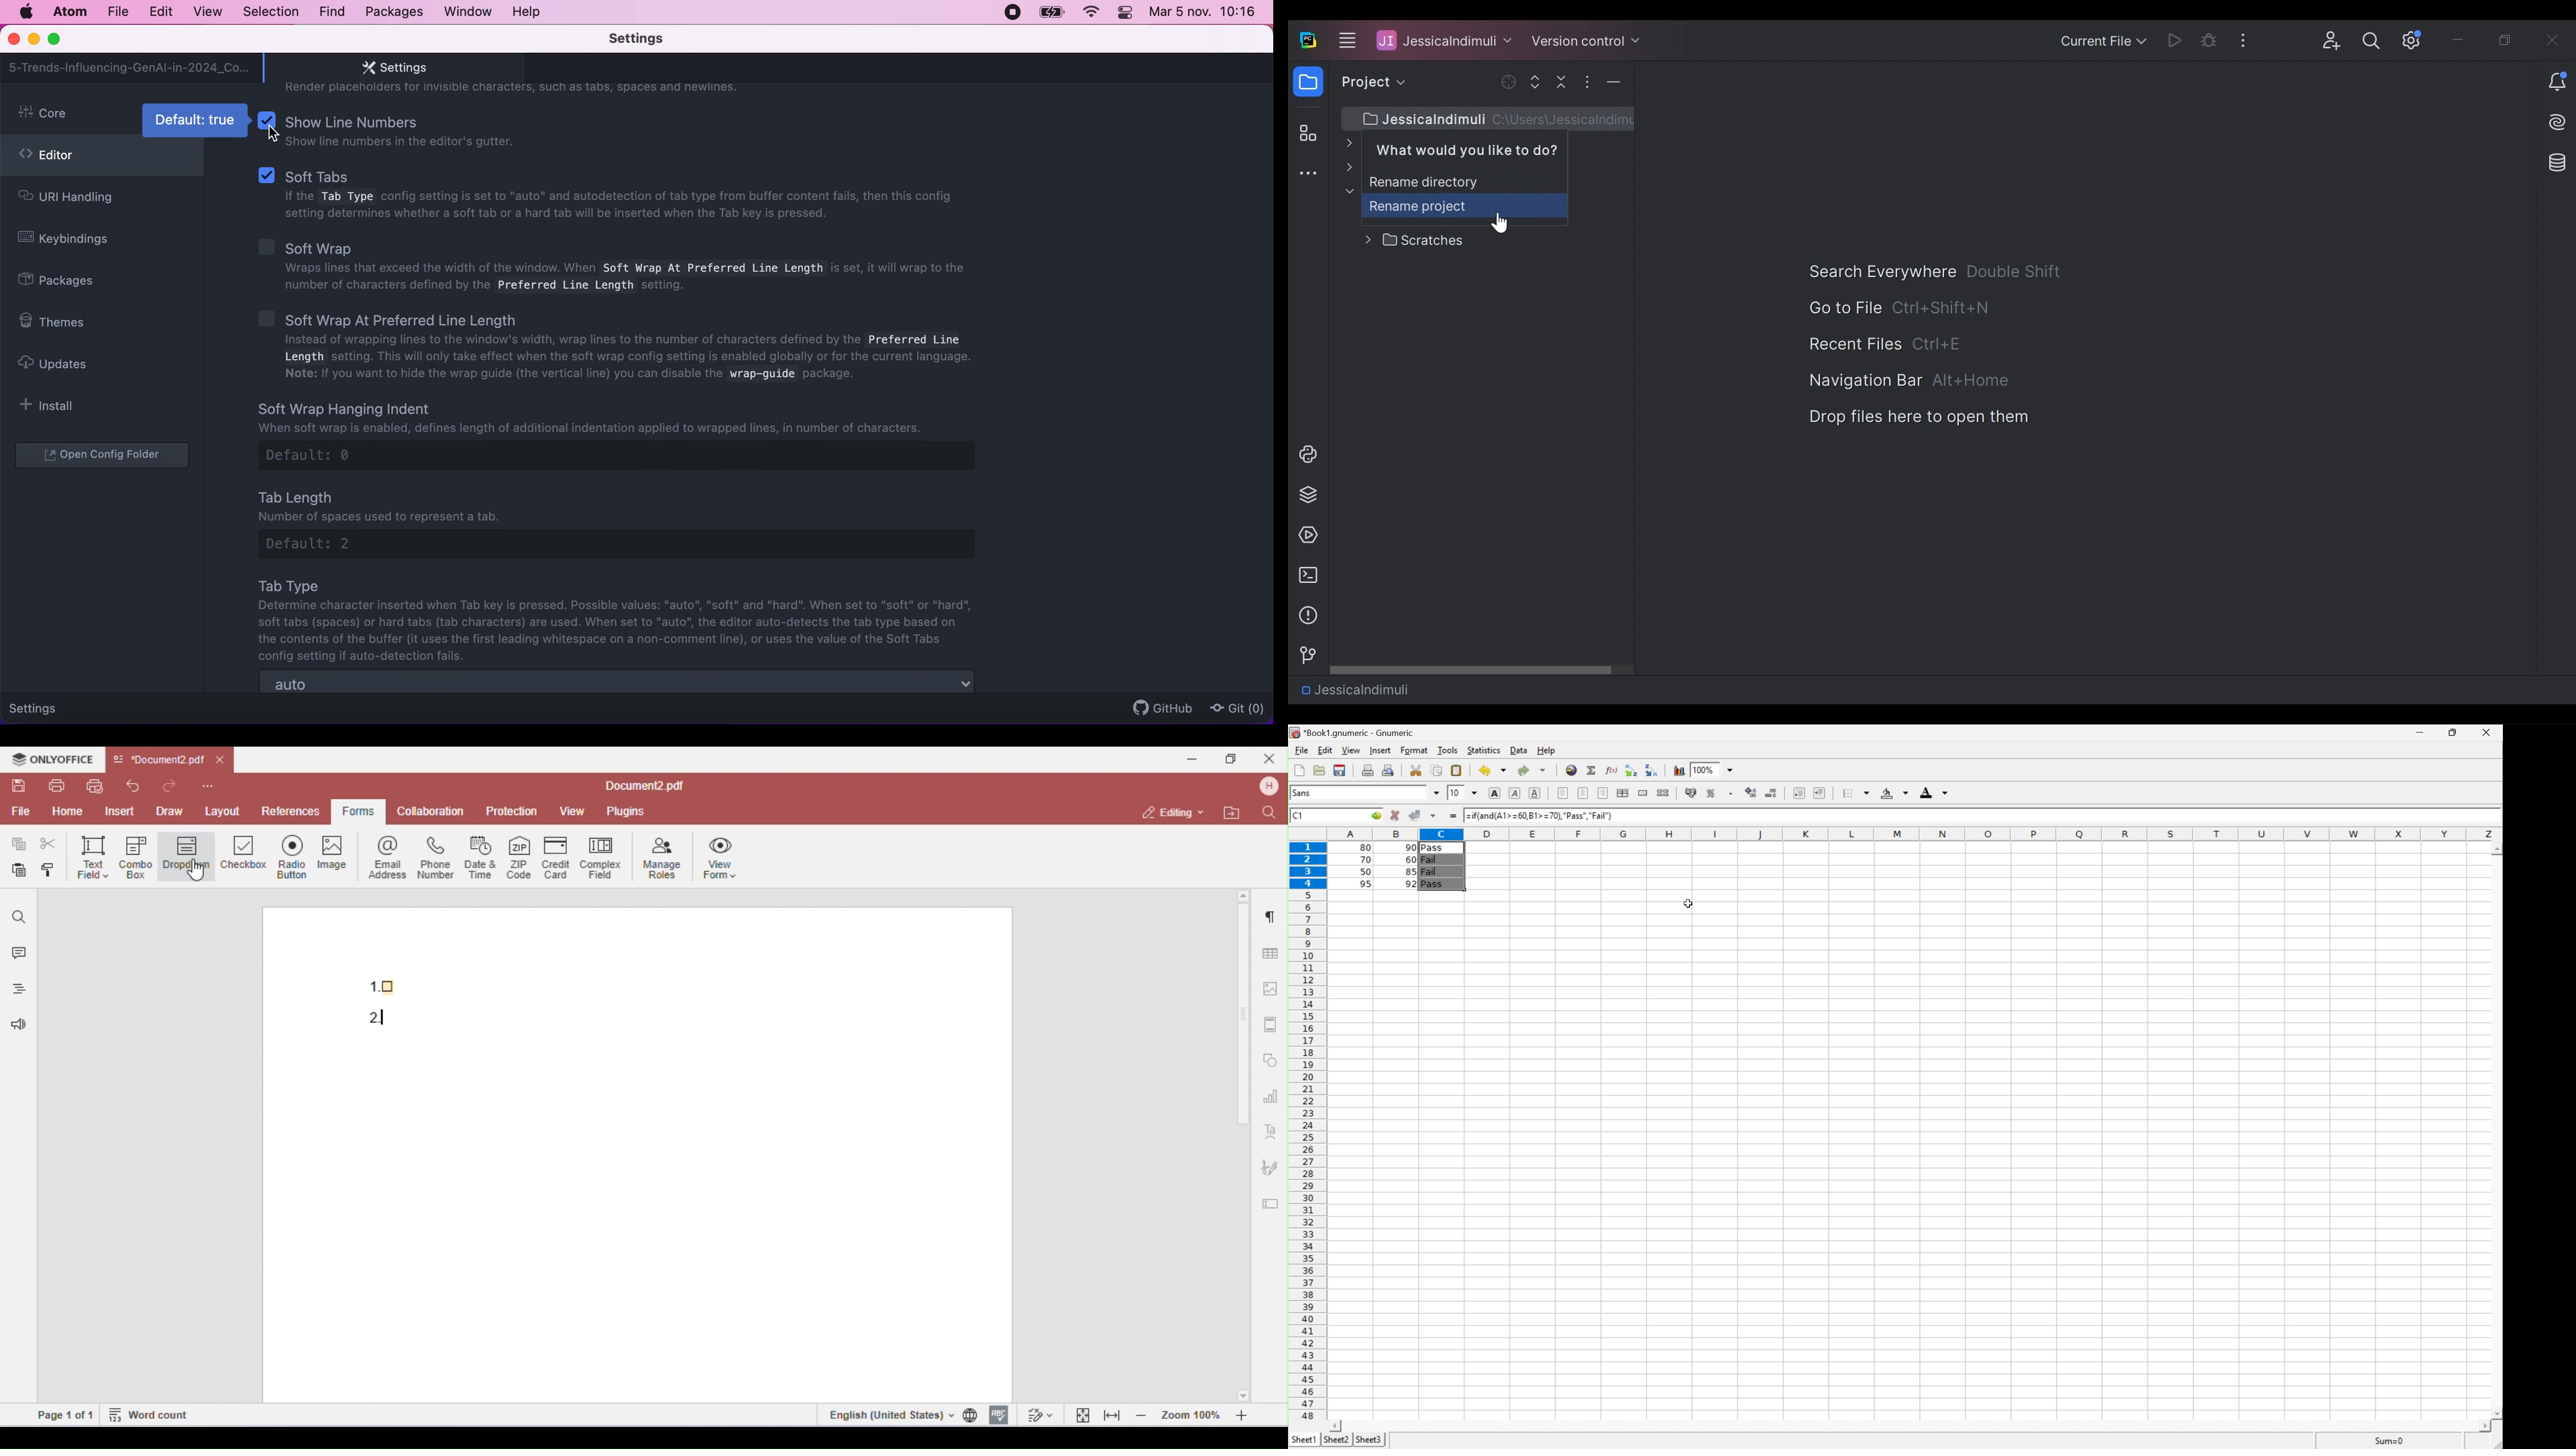 The image size is (2576, 1456). I want to click on Database, so click(2555, 162).